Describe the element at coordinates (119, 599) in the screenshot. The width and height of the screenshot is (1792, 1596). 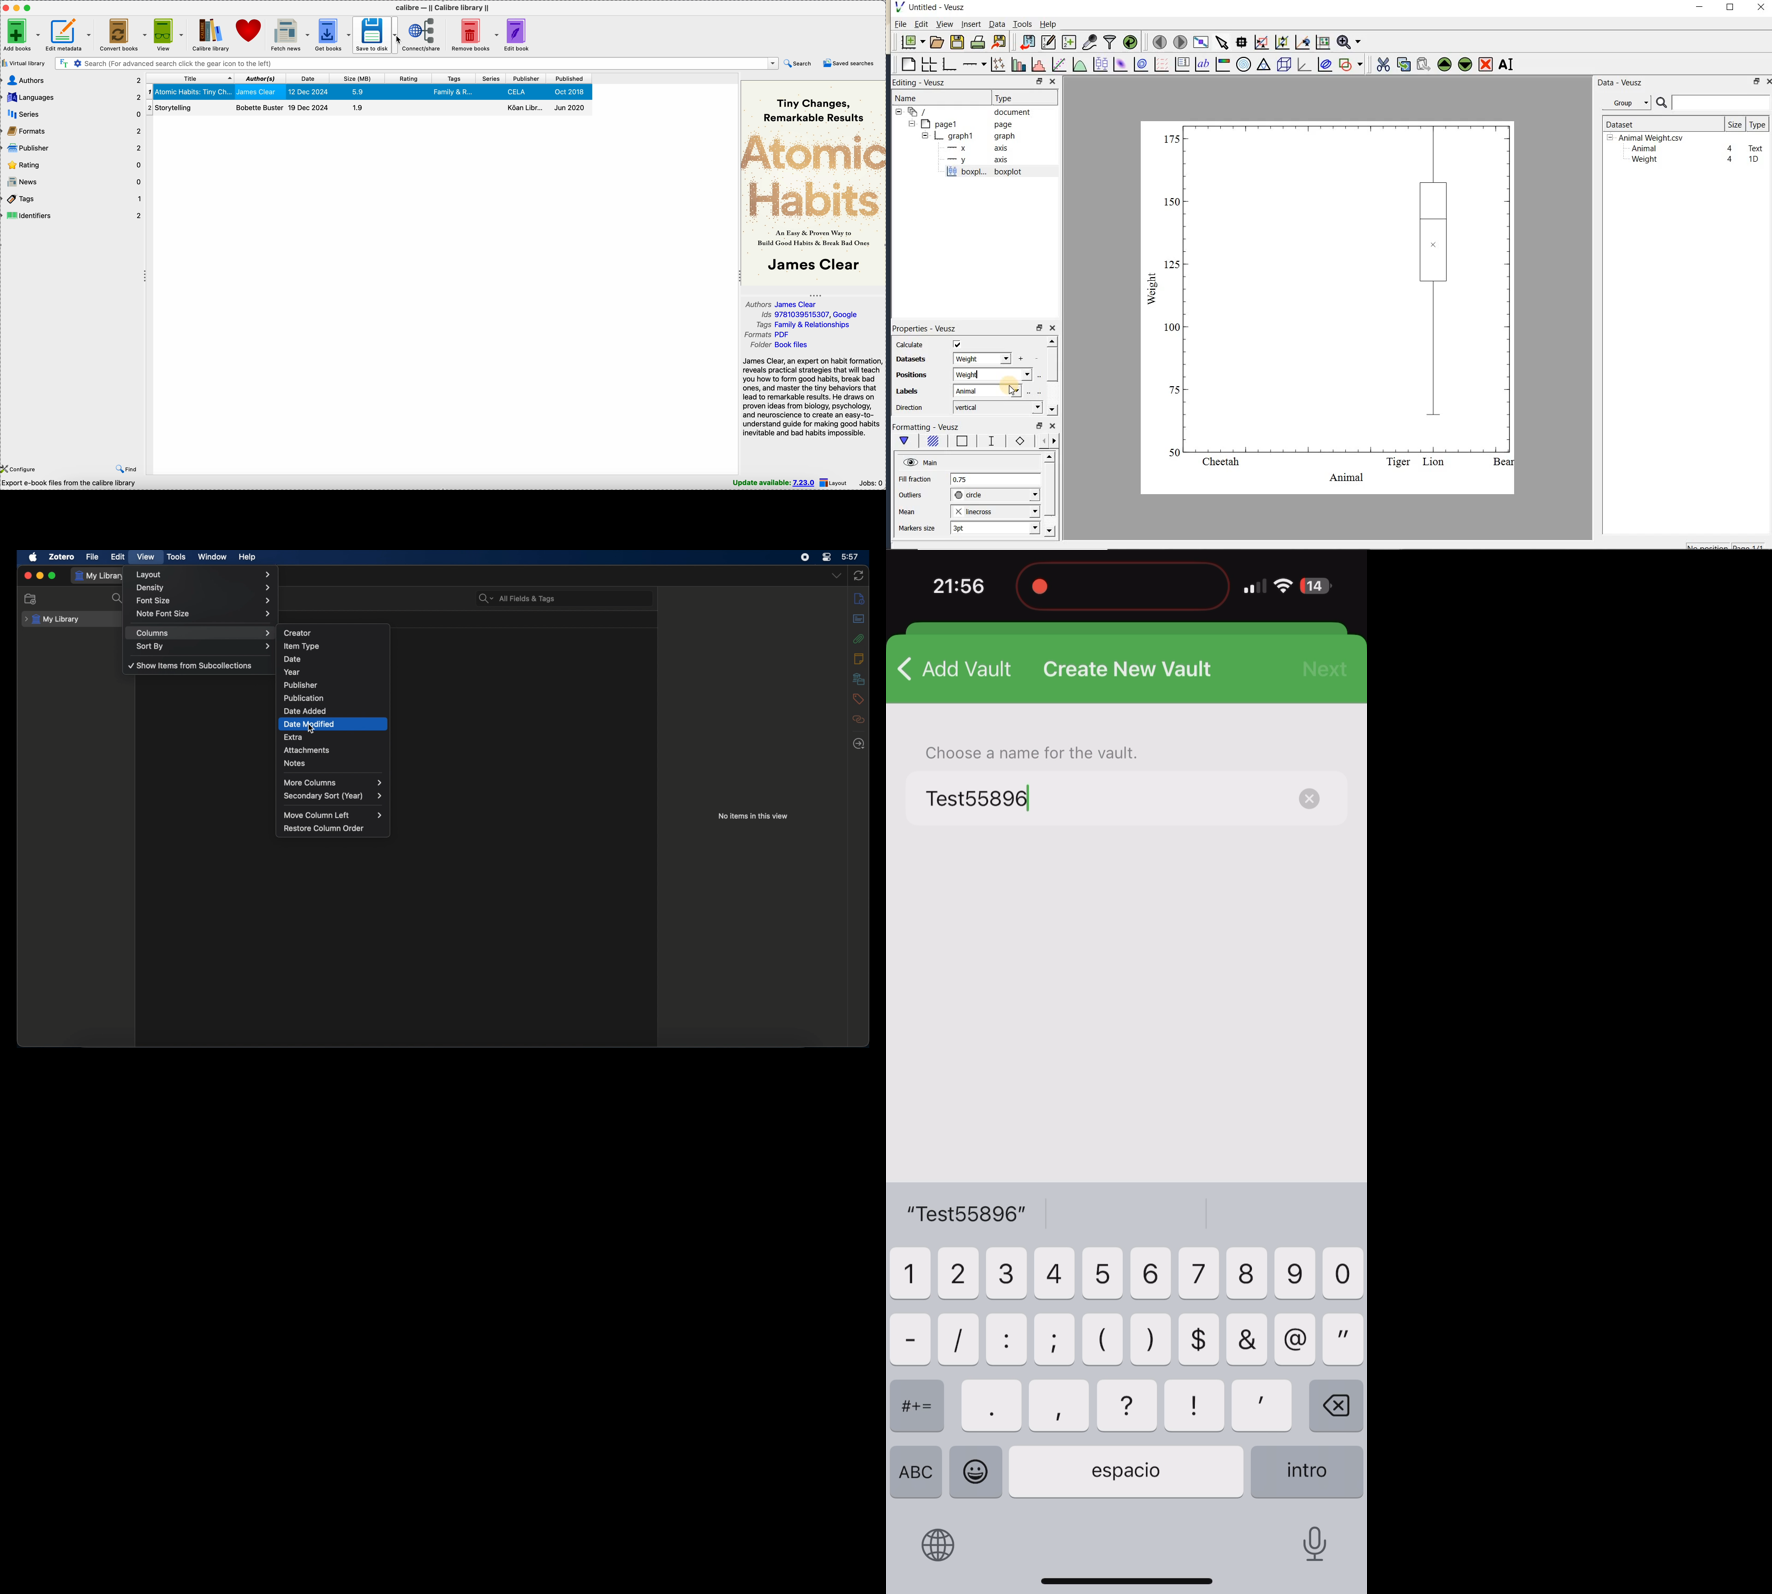
I see `search` at that location.